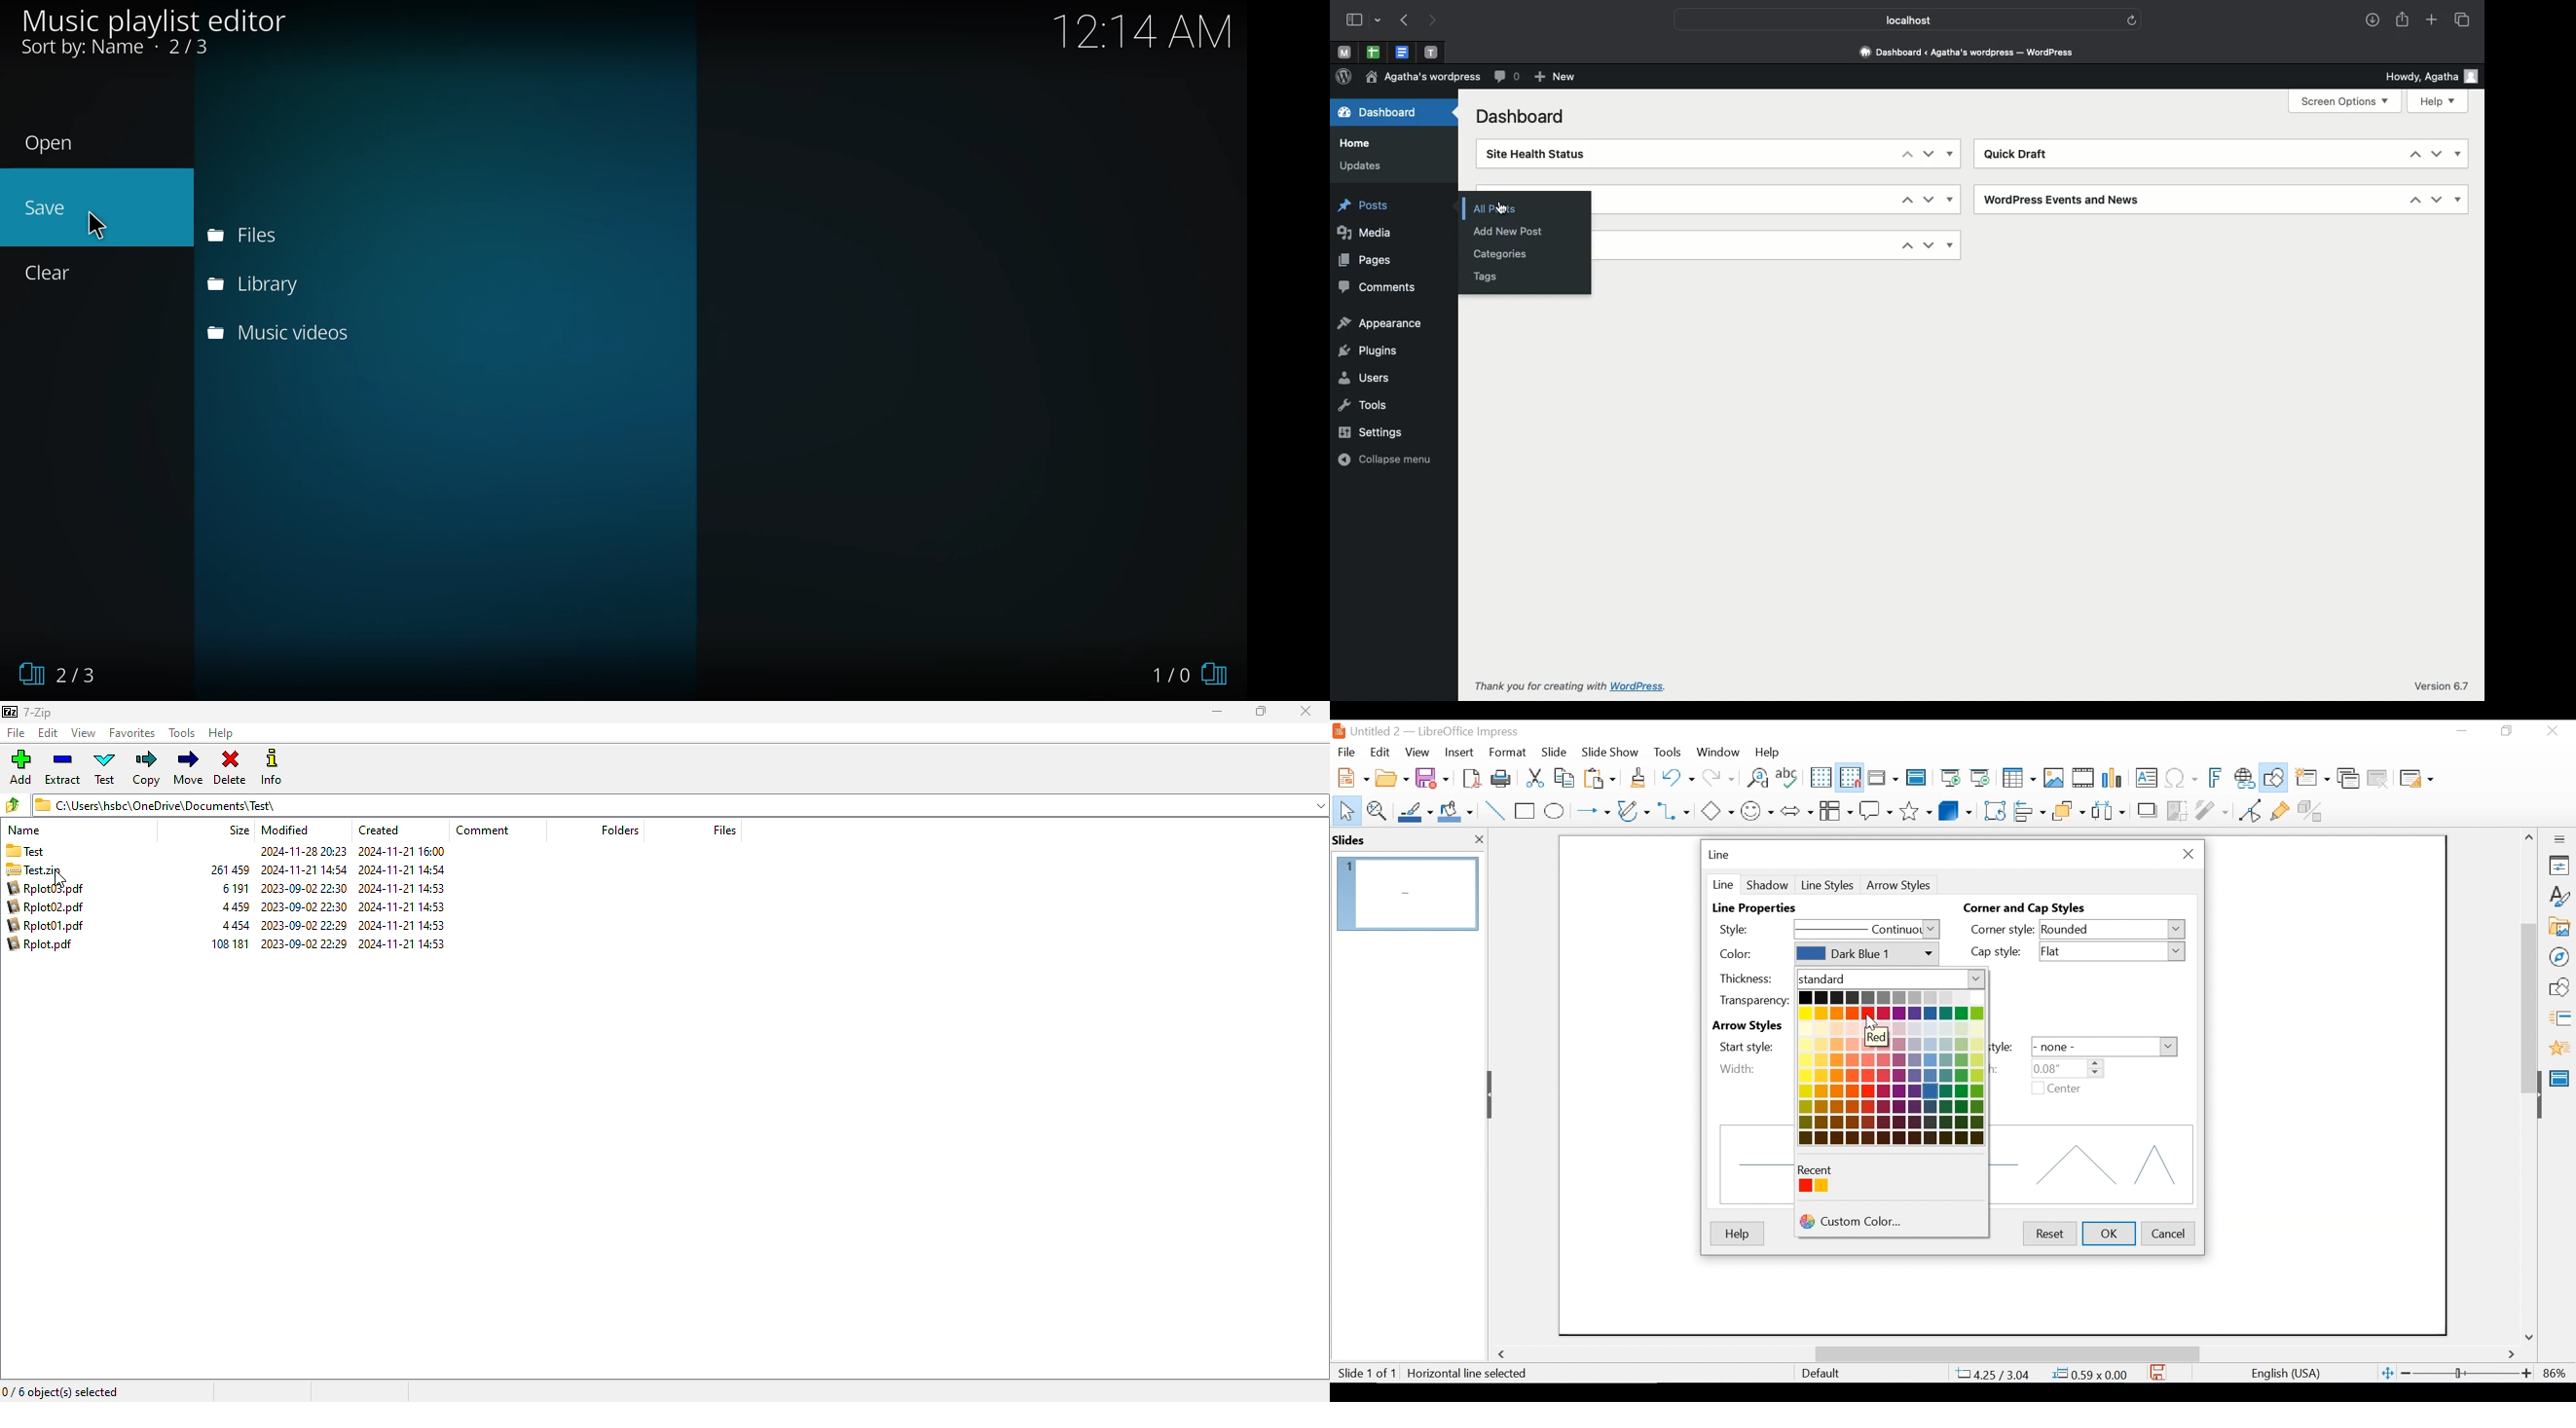 The width and height of the screenshot is (2576, 1428). What do you see at coordinates (2114, 779) in the screenshot?
I see `Insert Chart` at bounding box center [2114, 779].